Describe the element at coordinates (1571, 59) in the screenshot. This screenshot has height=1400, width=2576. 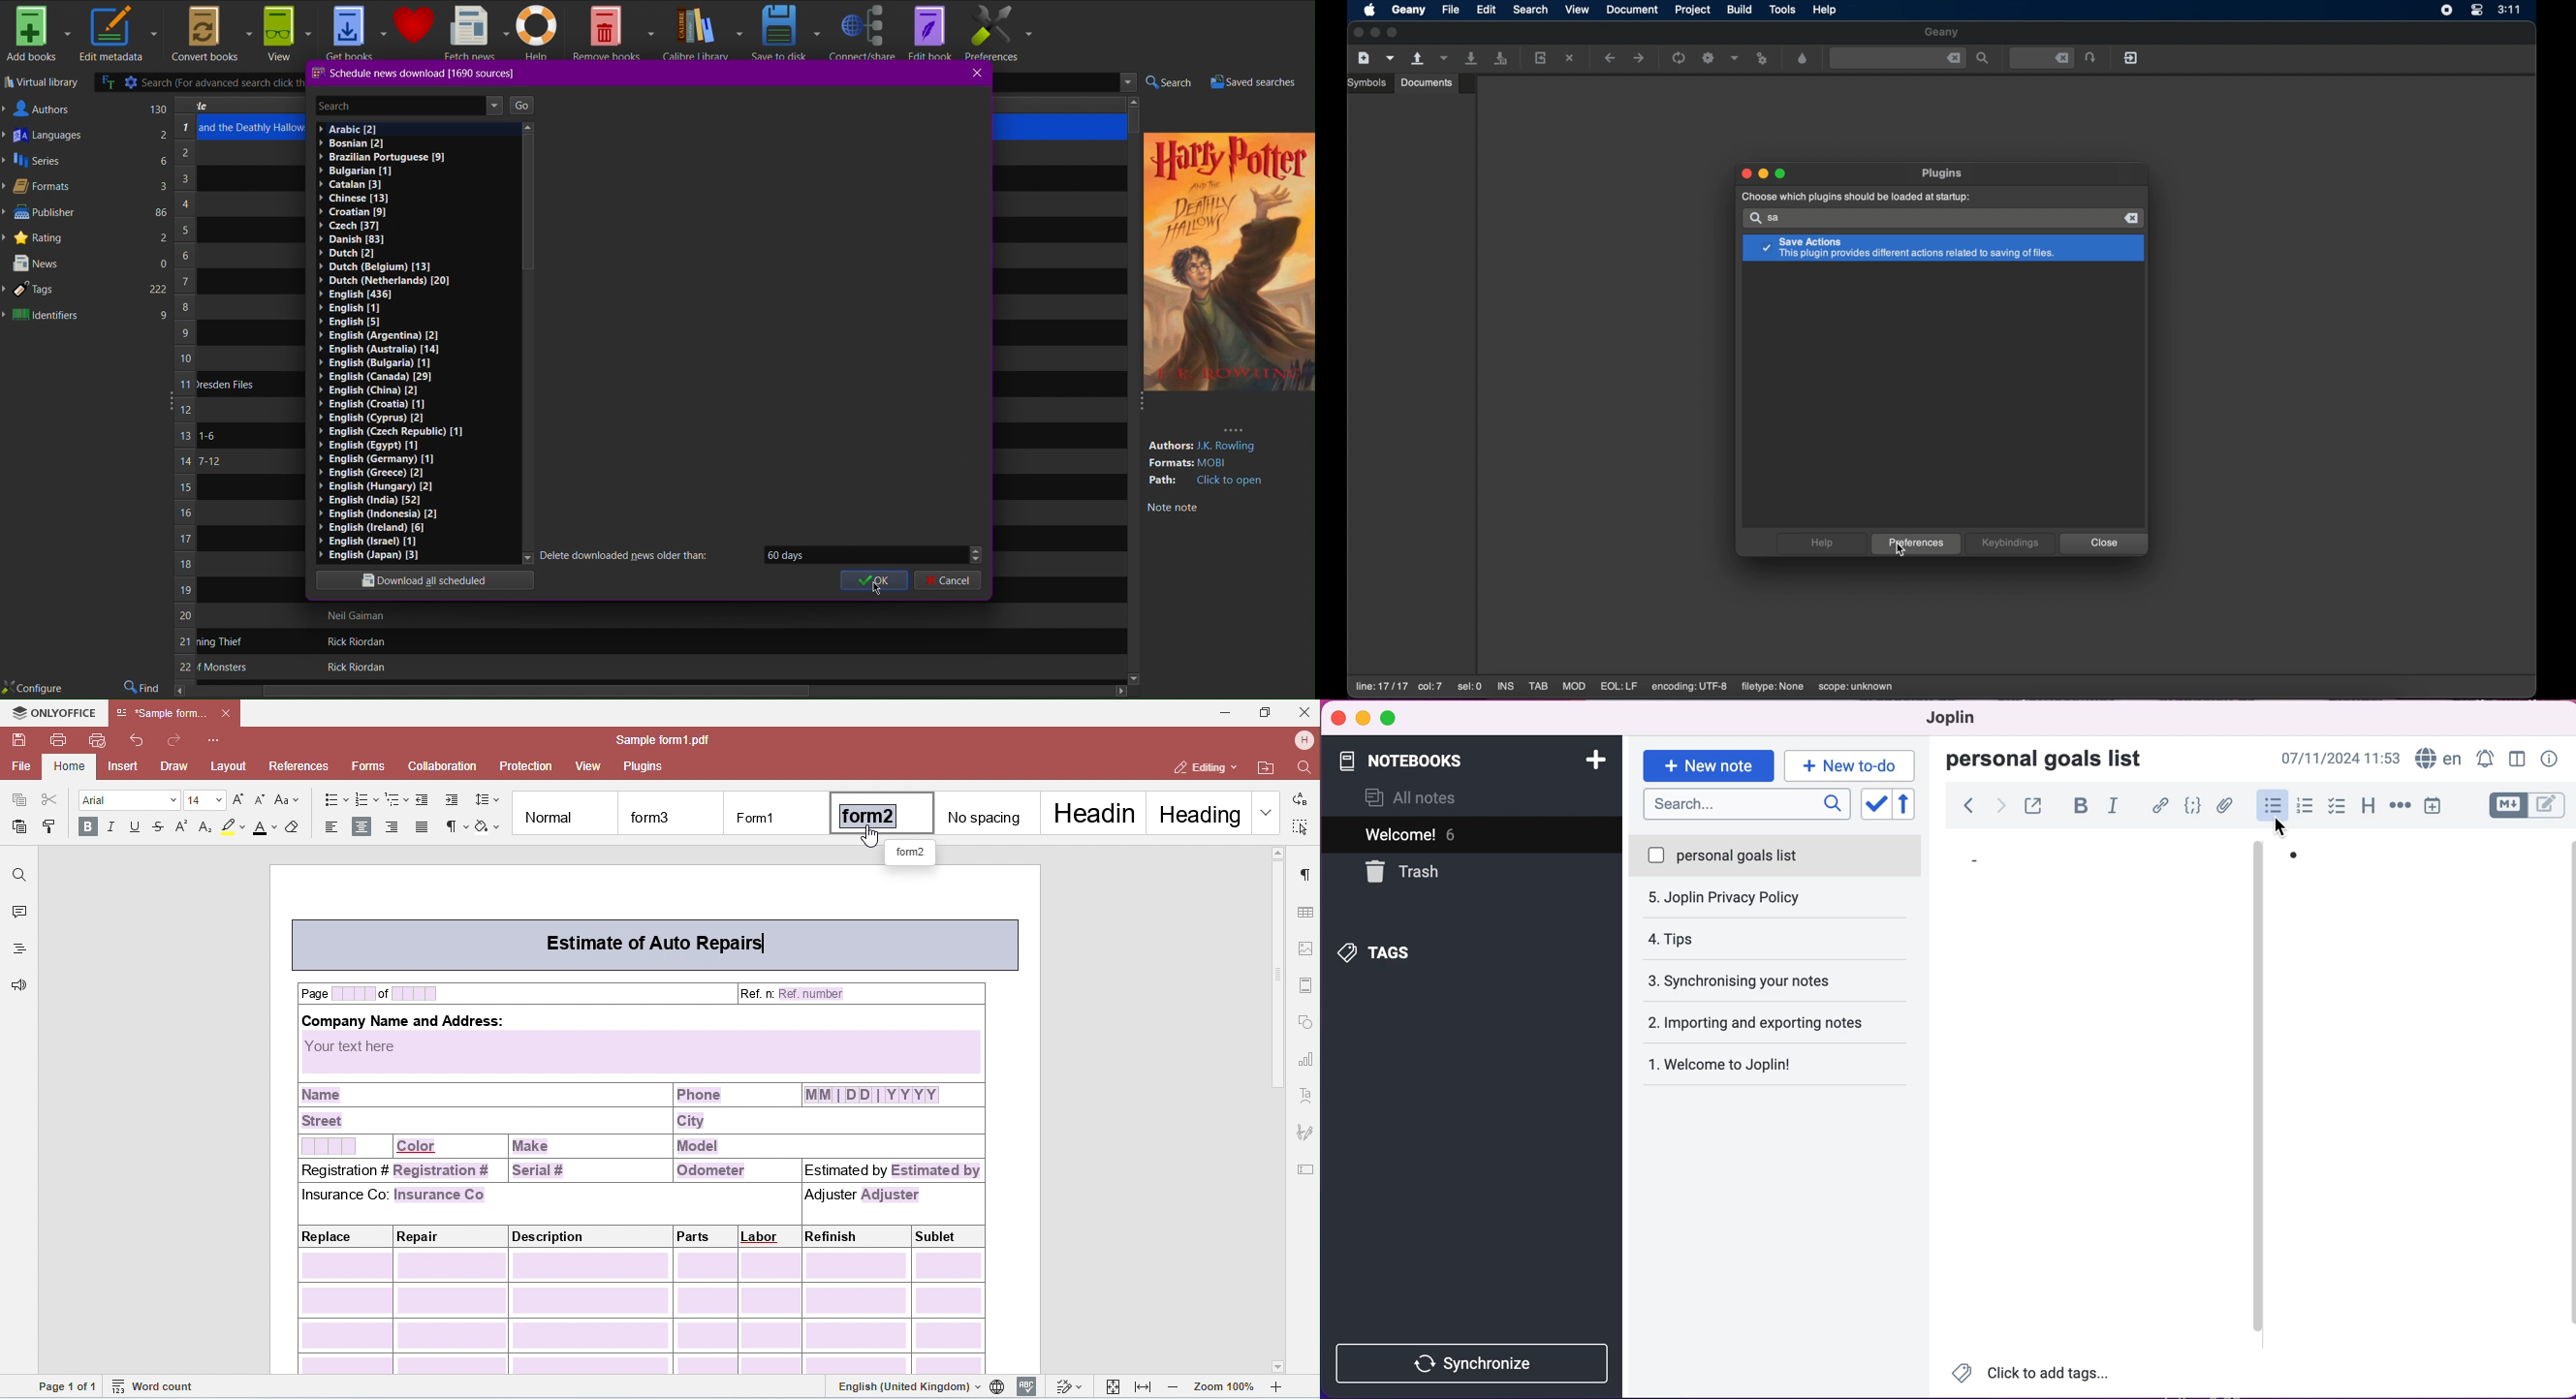
I see `close the current file` at that location.